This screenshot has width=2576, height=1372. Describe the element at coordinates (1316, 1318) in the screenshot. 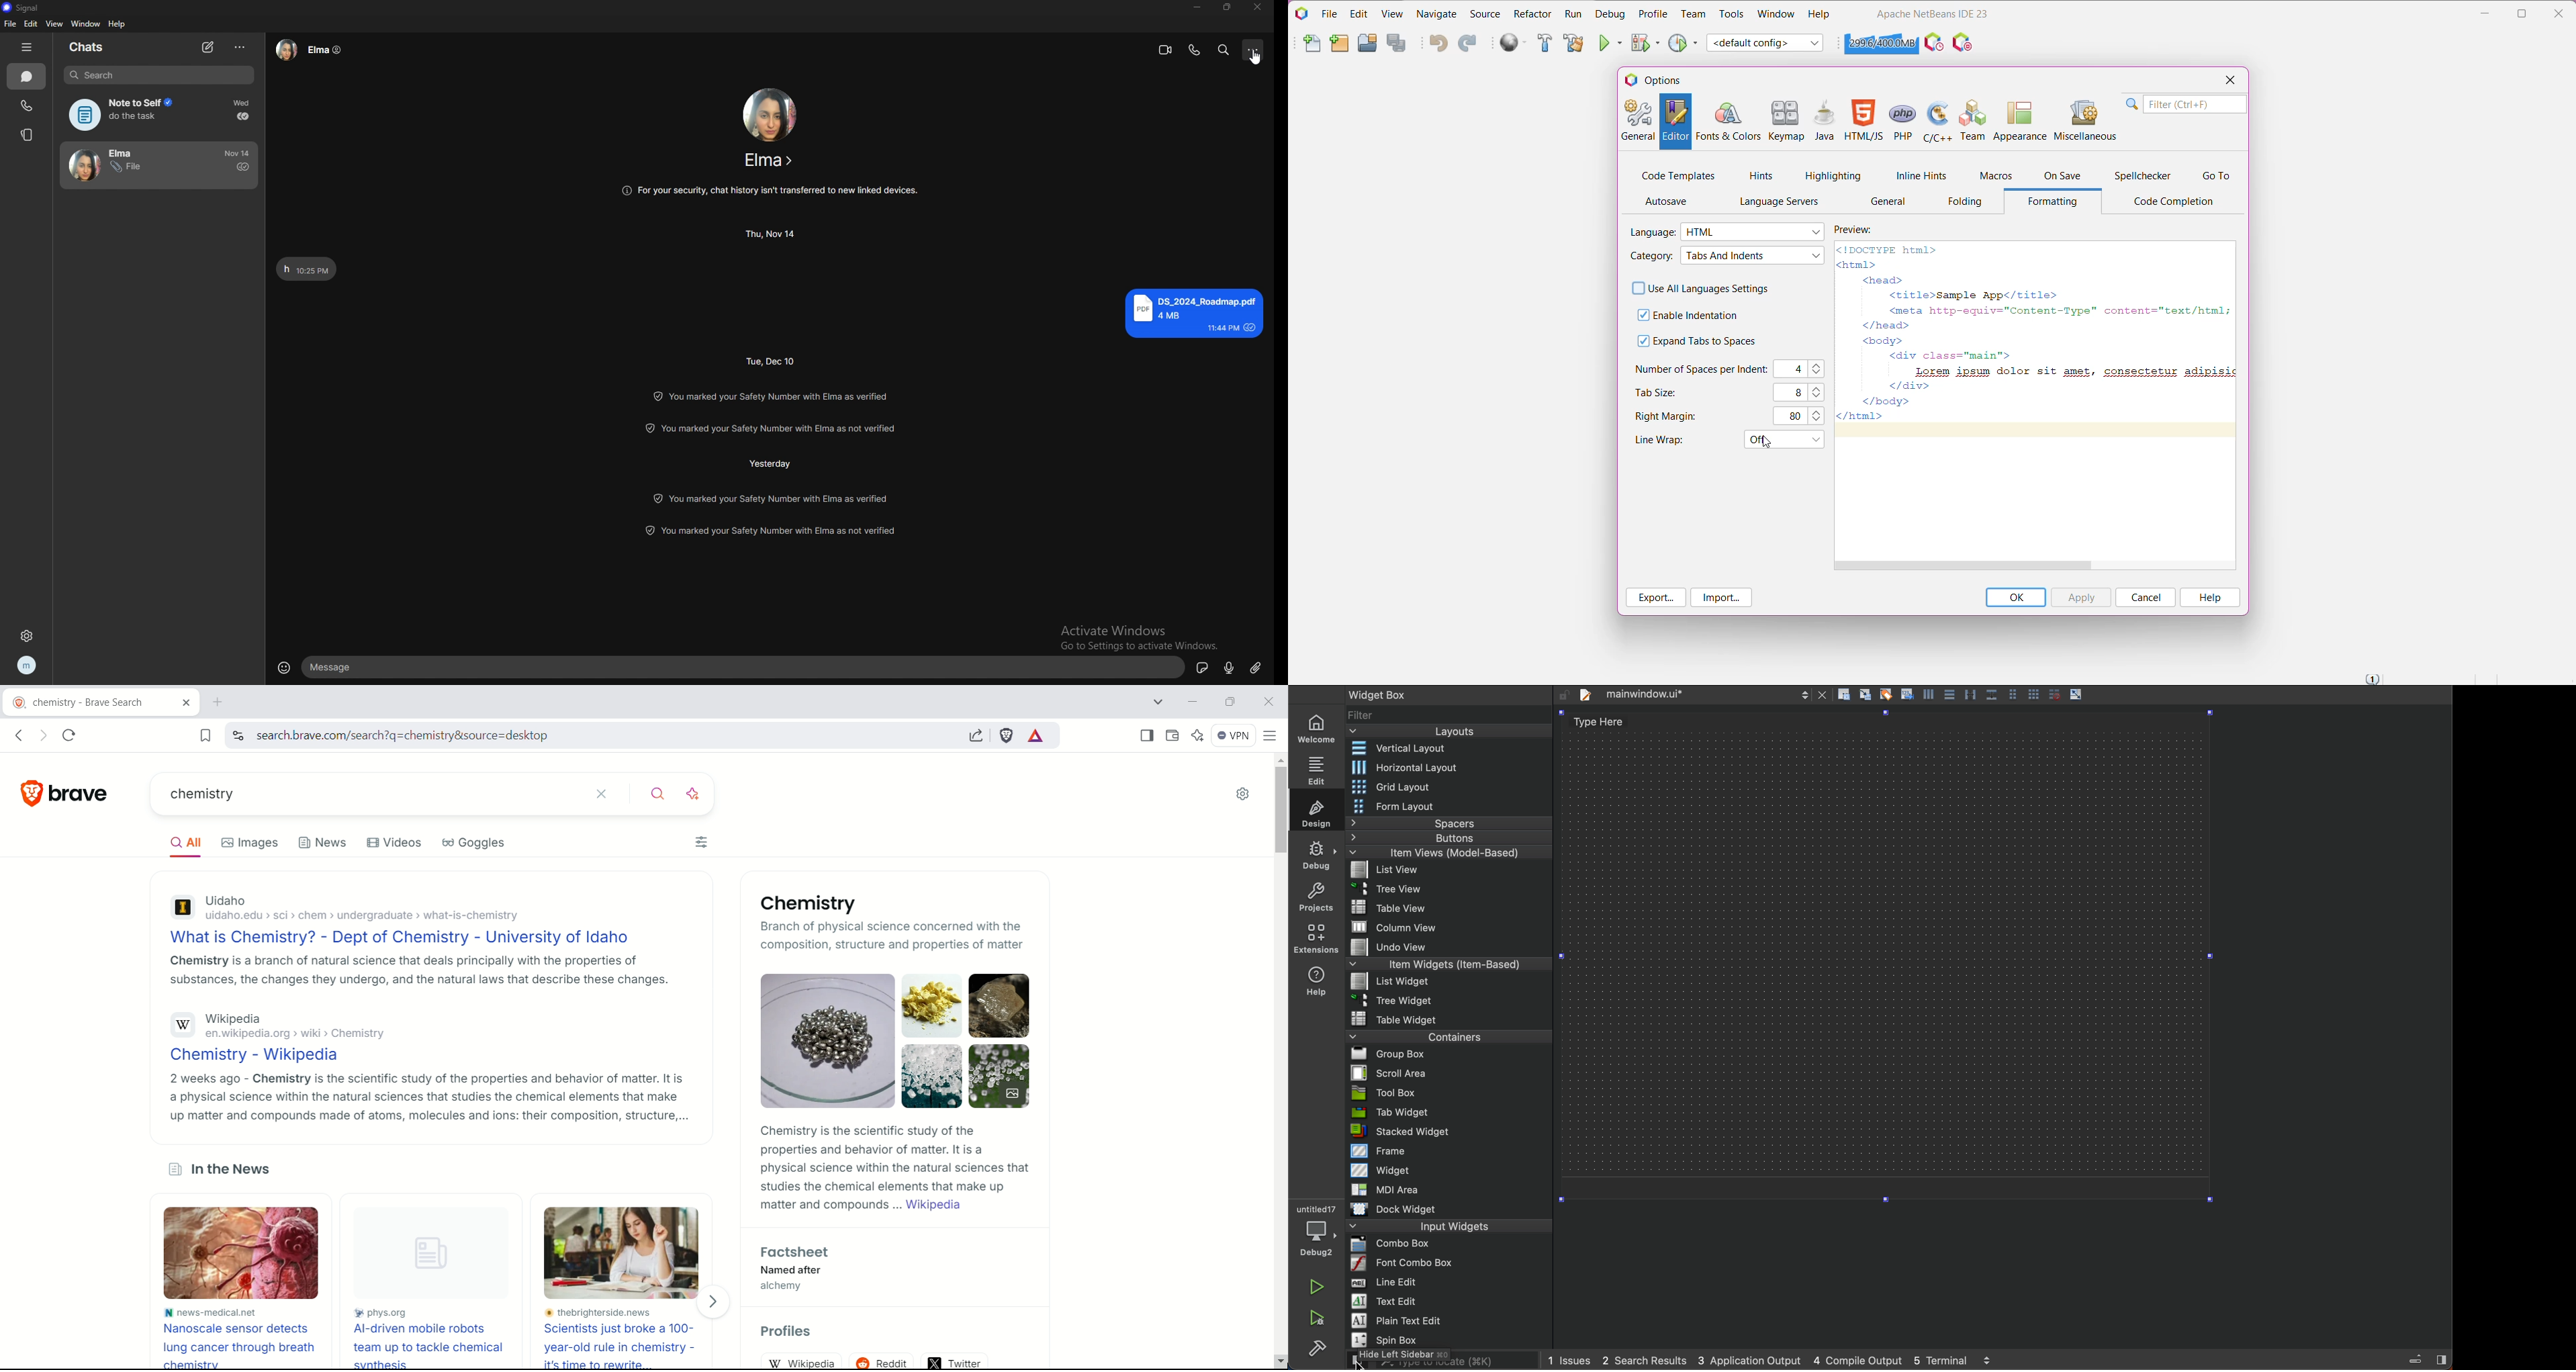

I see `run and debug` at that location.